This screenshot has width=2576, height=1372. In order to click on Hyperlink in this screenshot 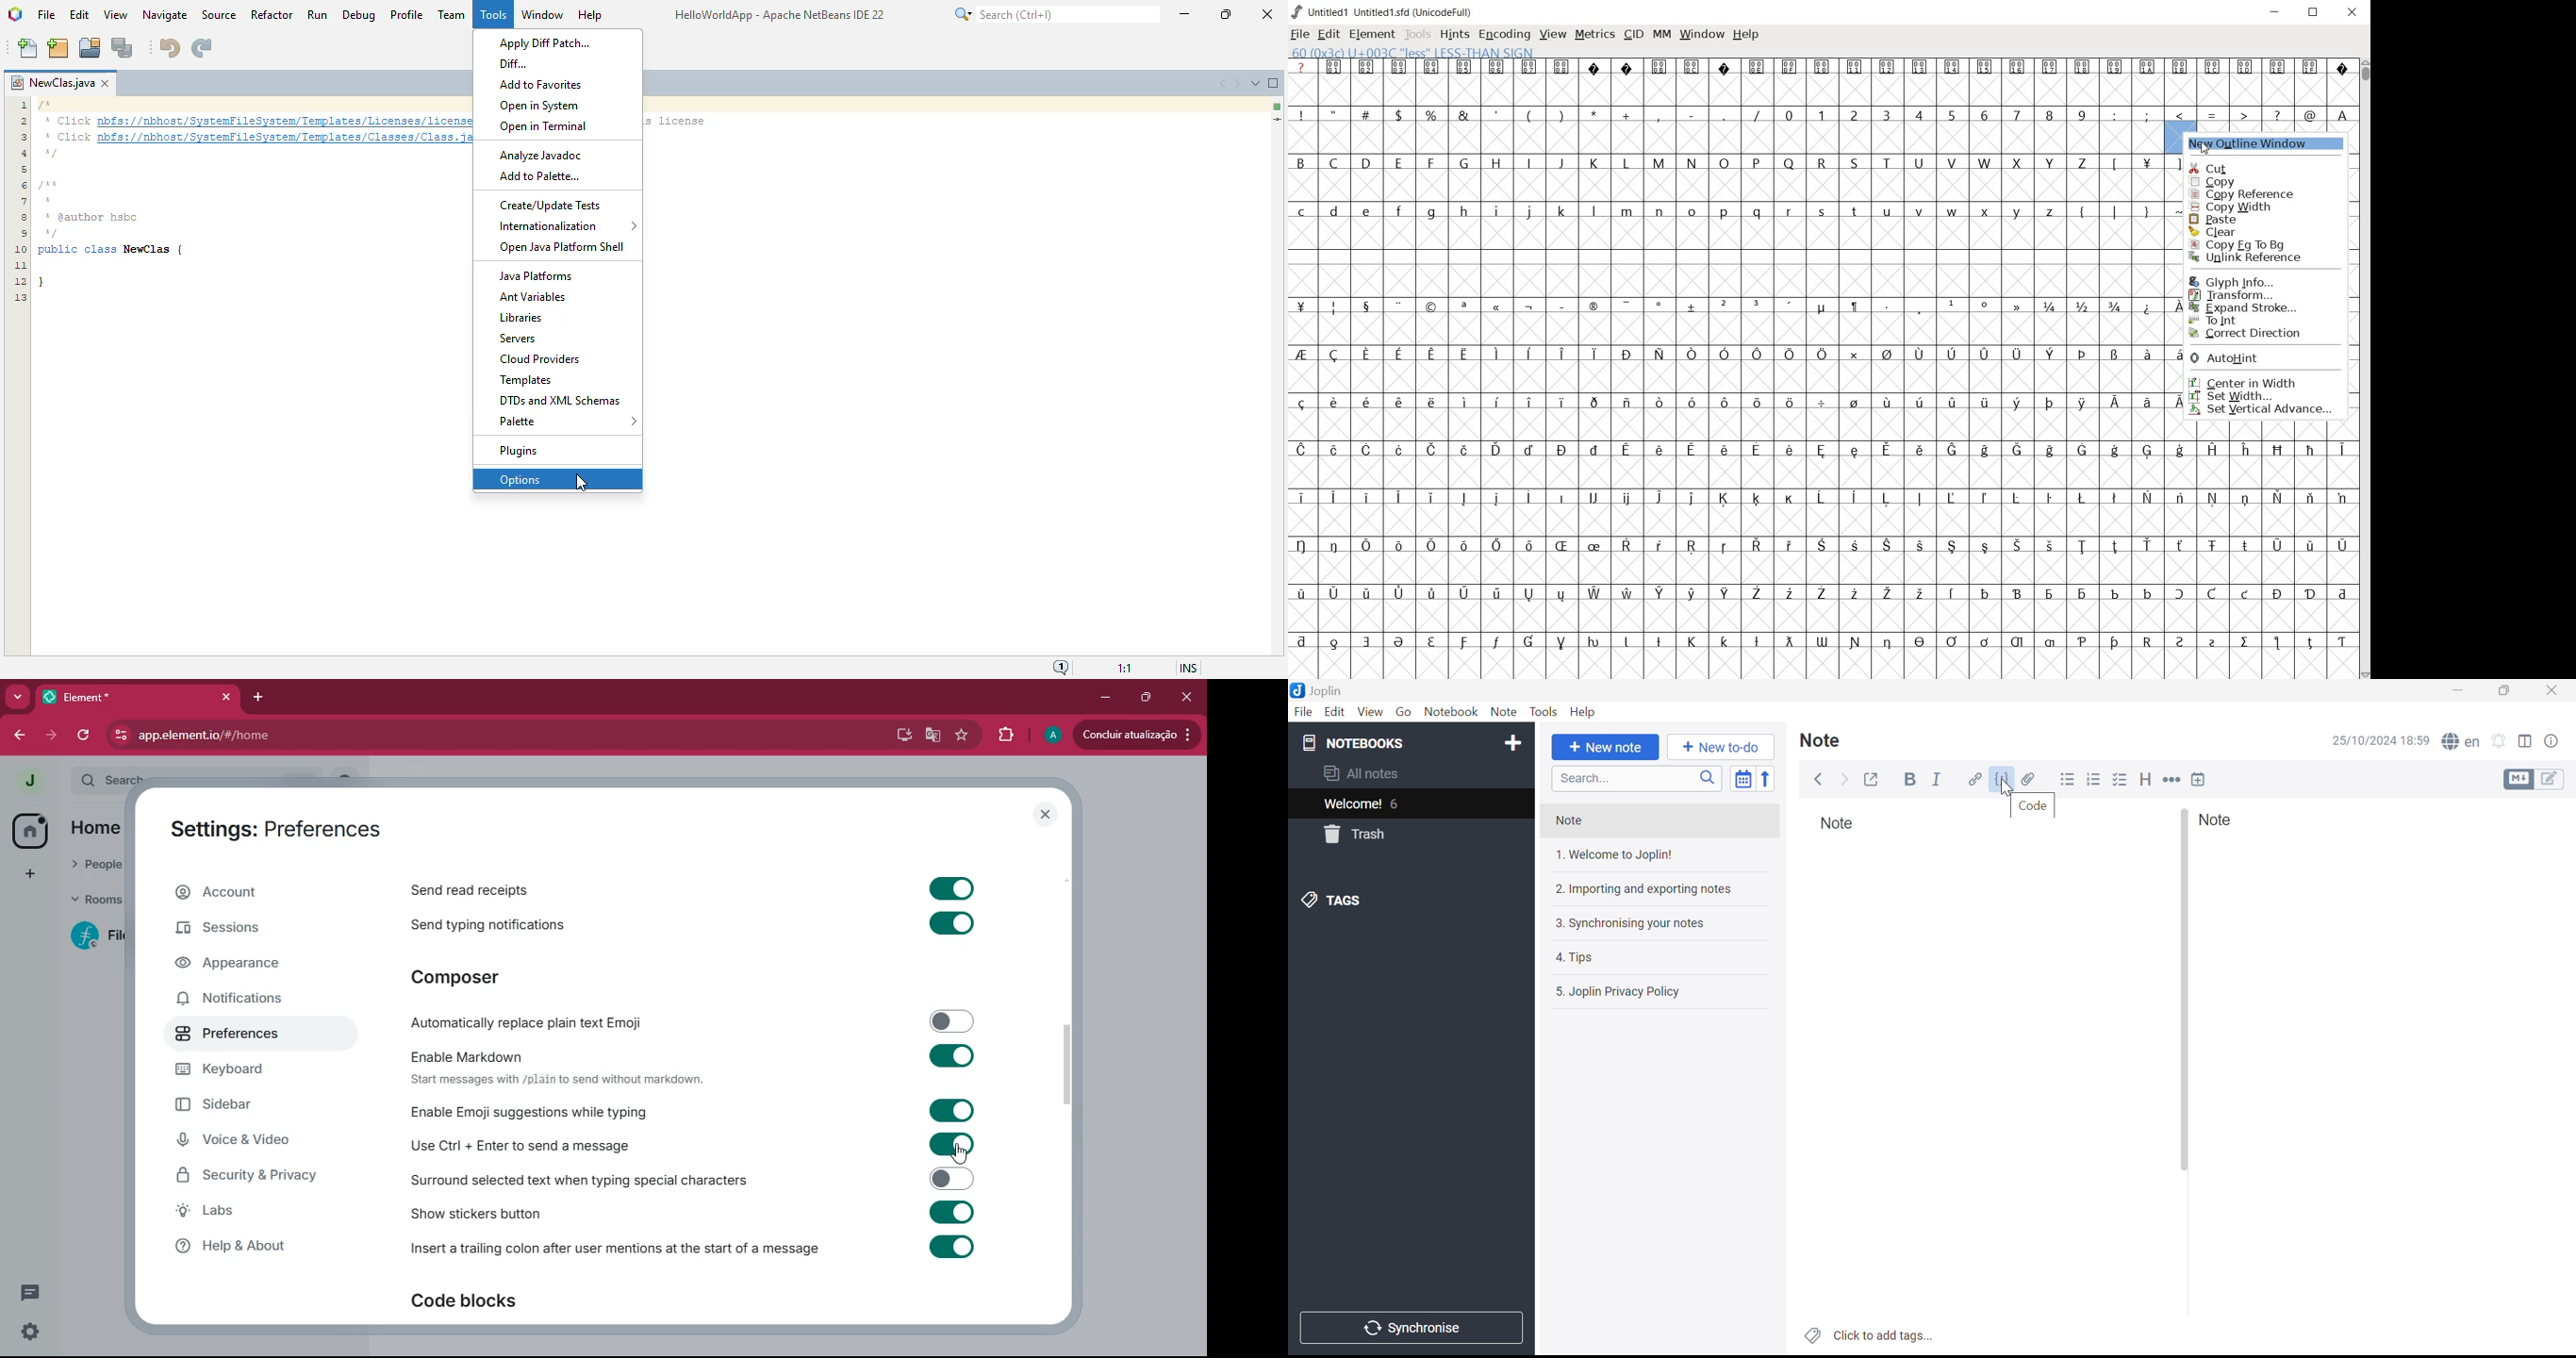, I will do `click(1974, 779)`.